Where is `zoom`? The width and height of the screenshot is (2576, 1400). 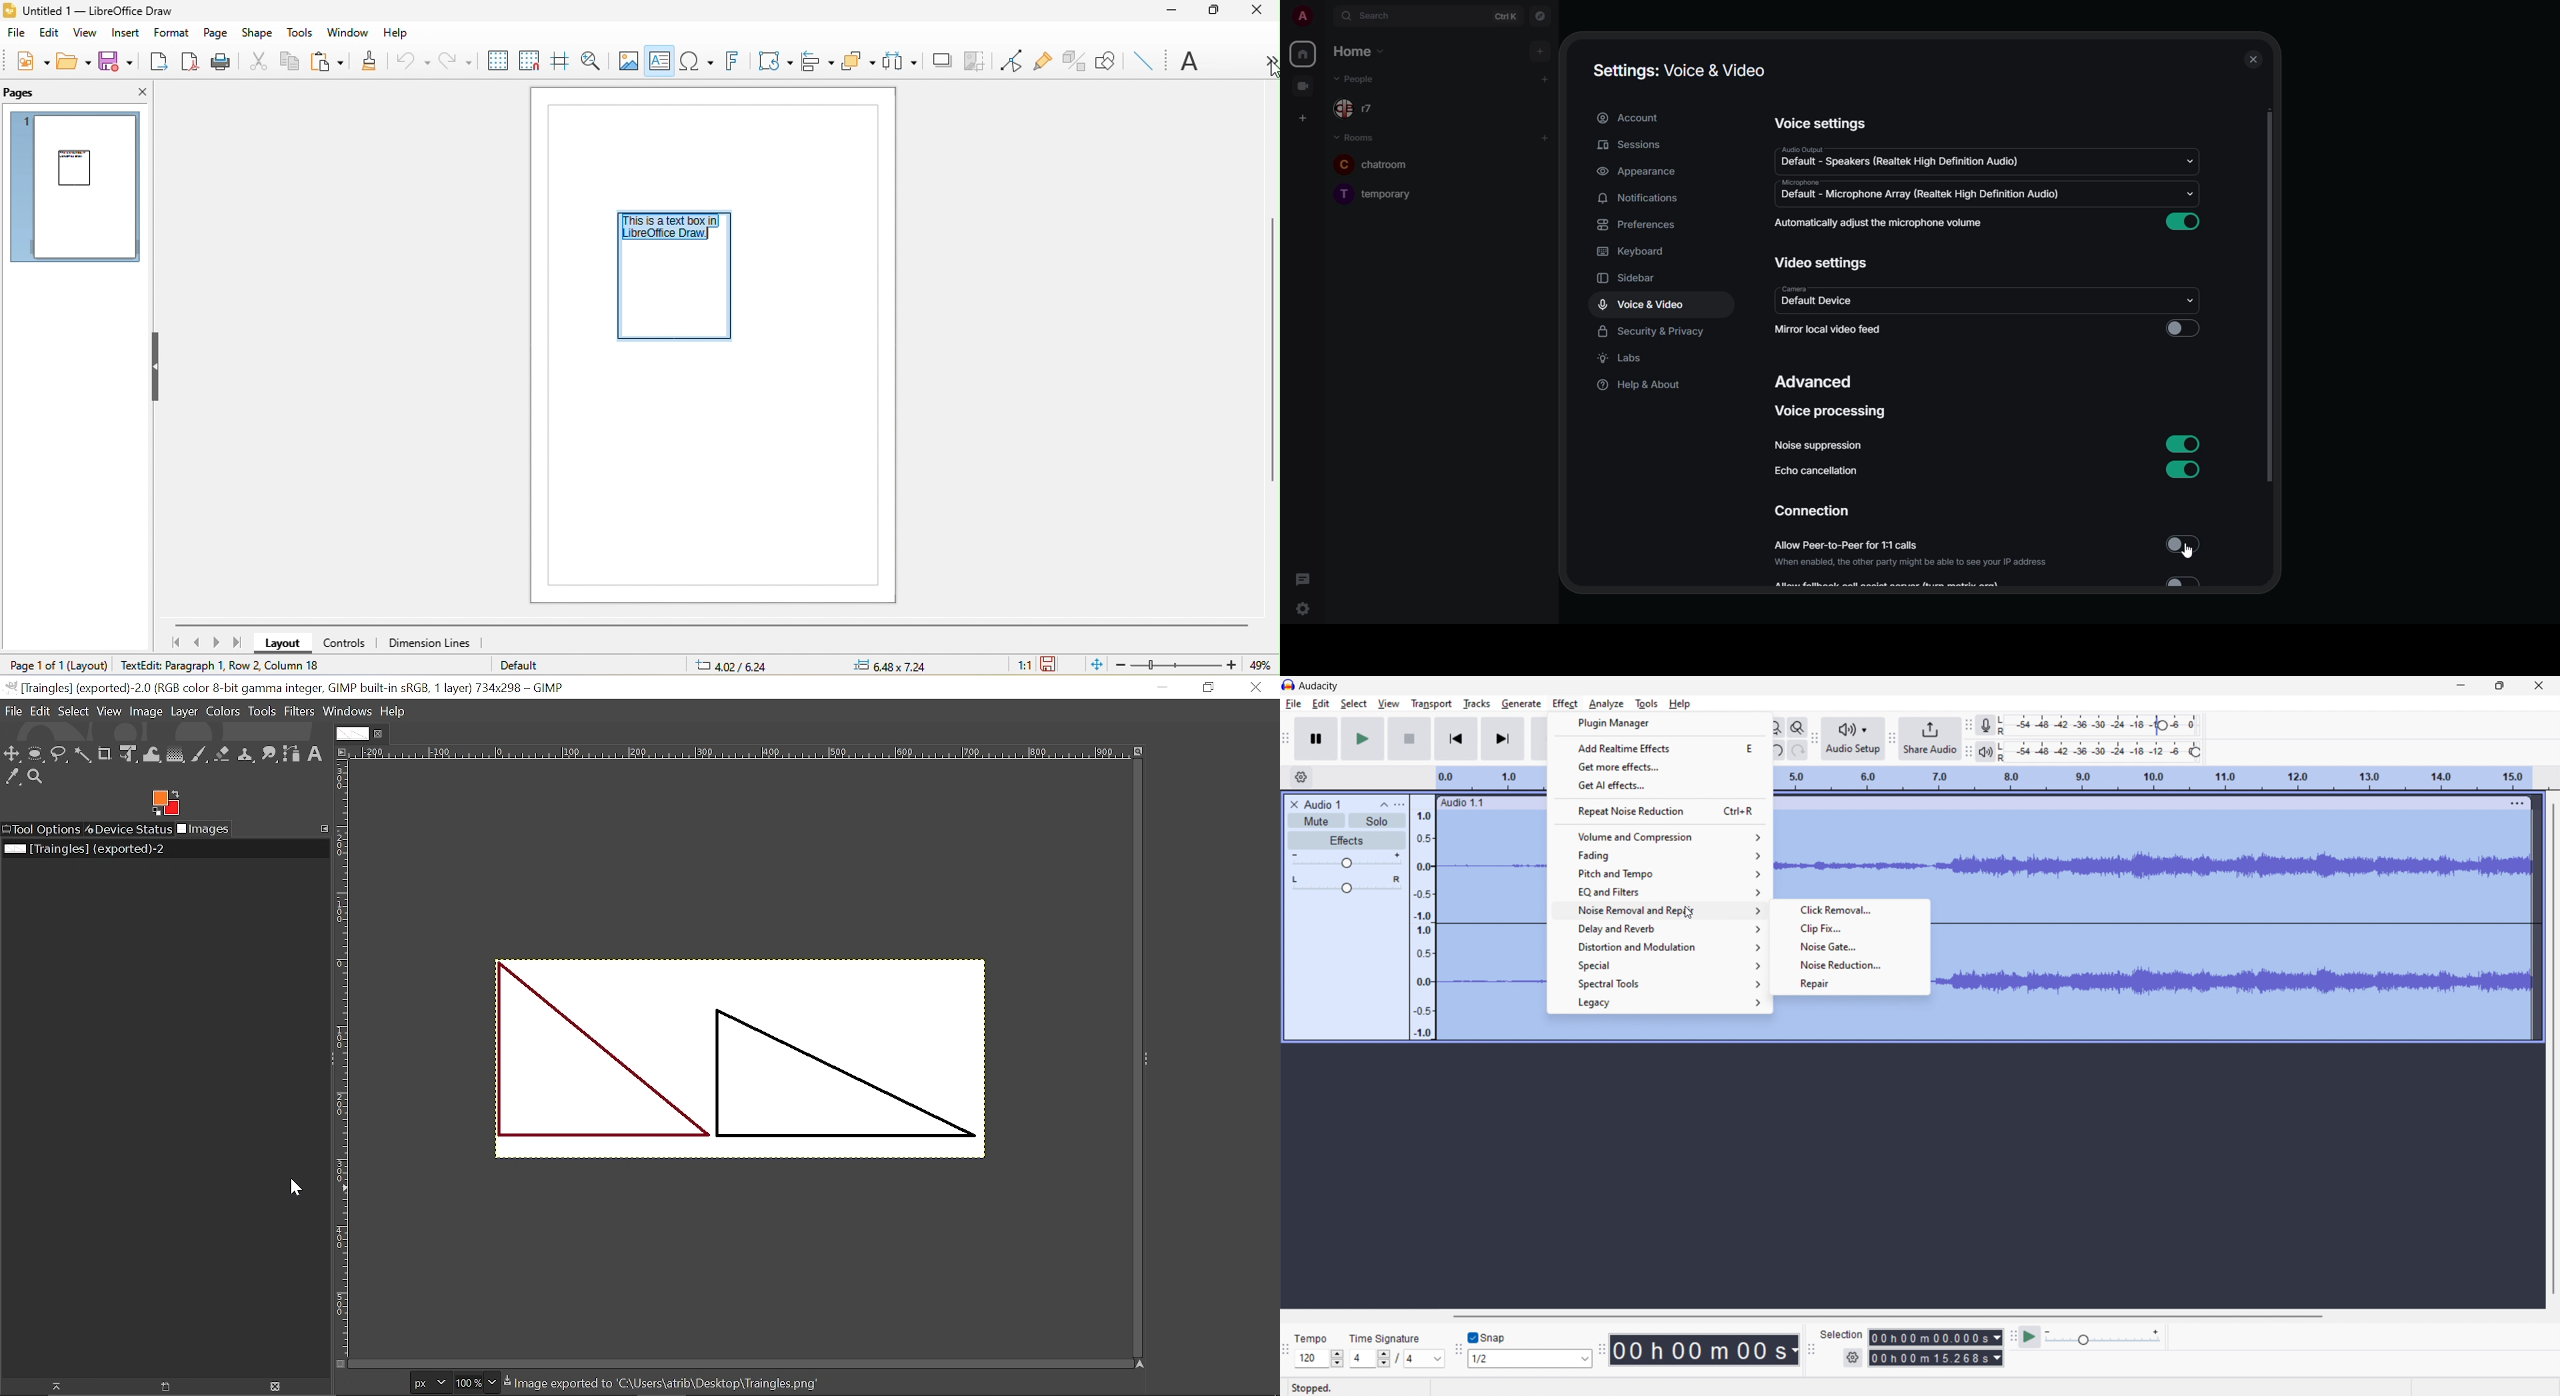
zoom is located at coordinates (1195, 665).